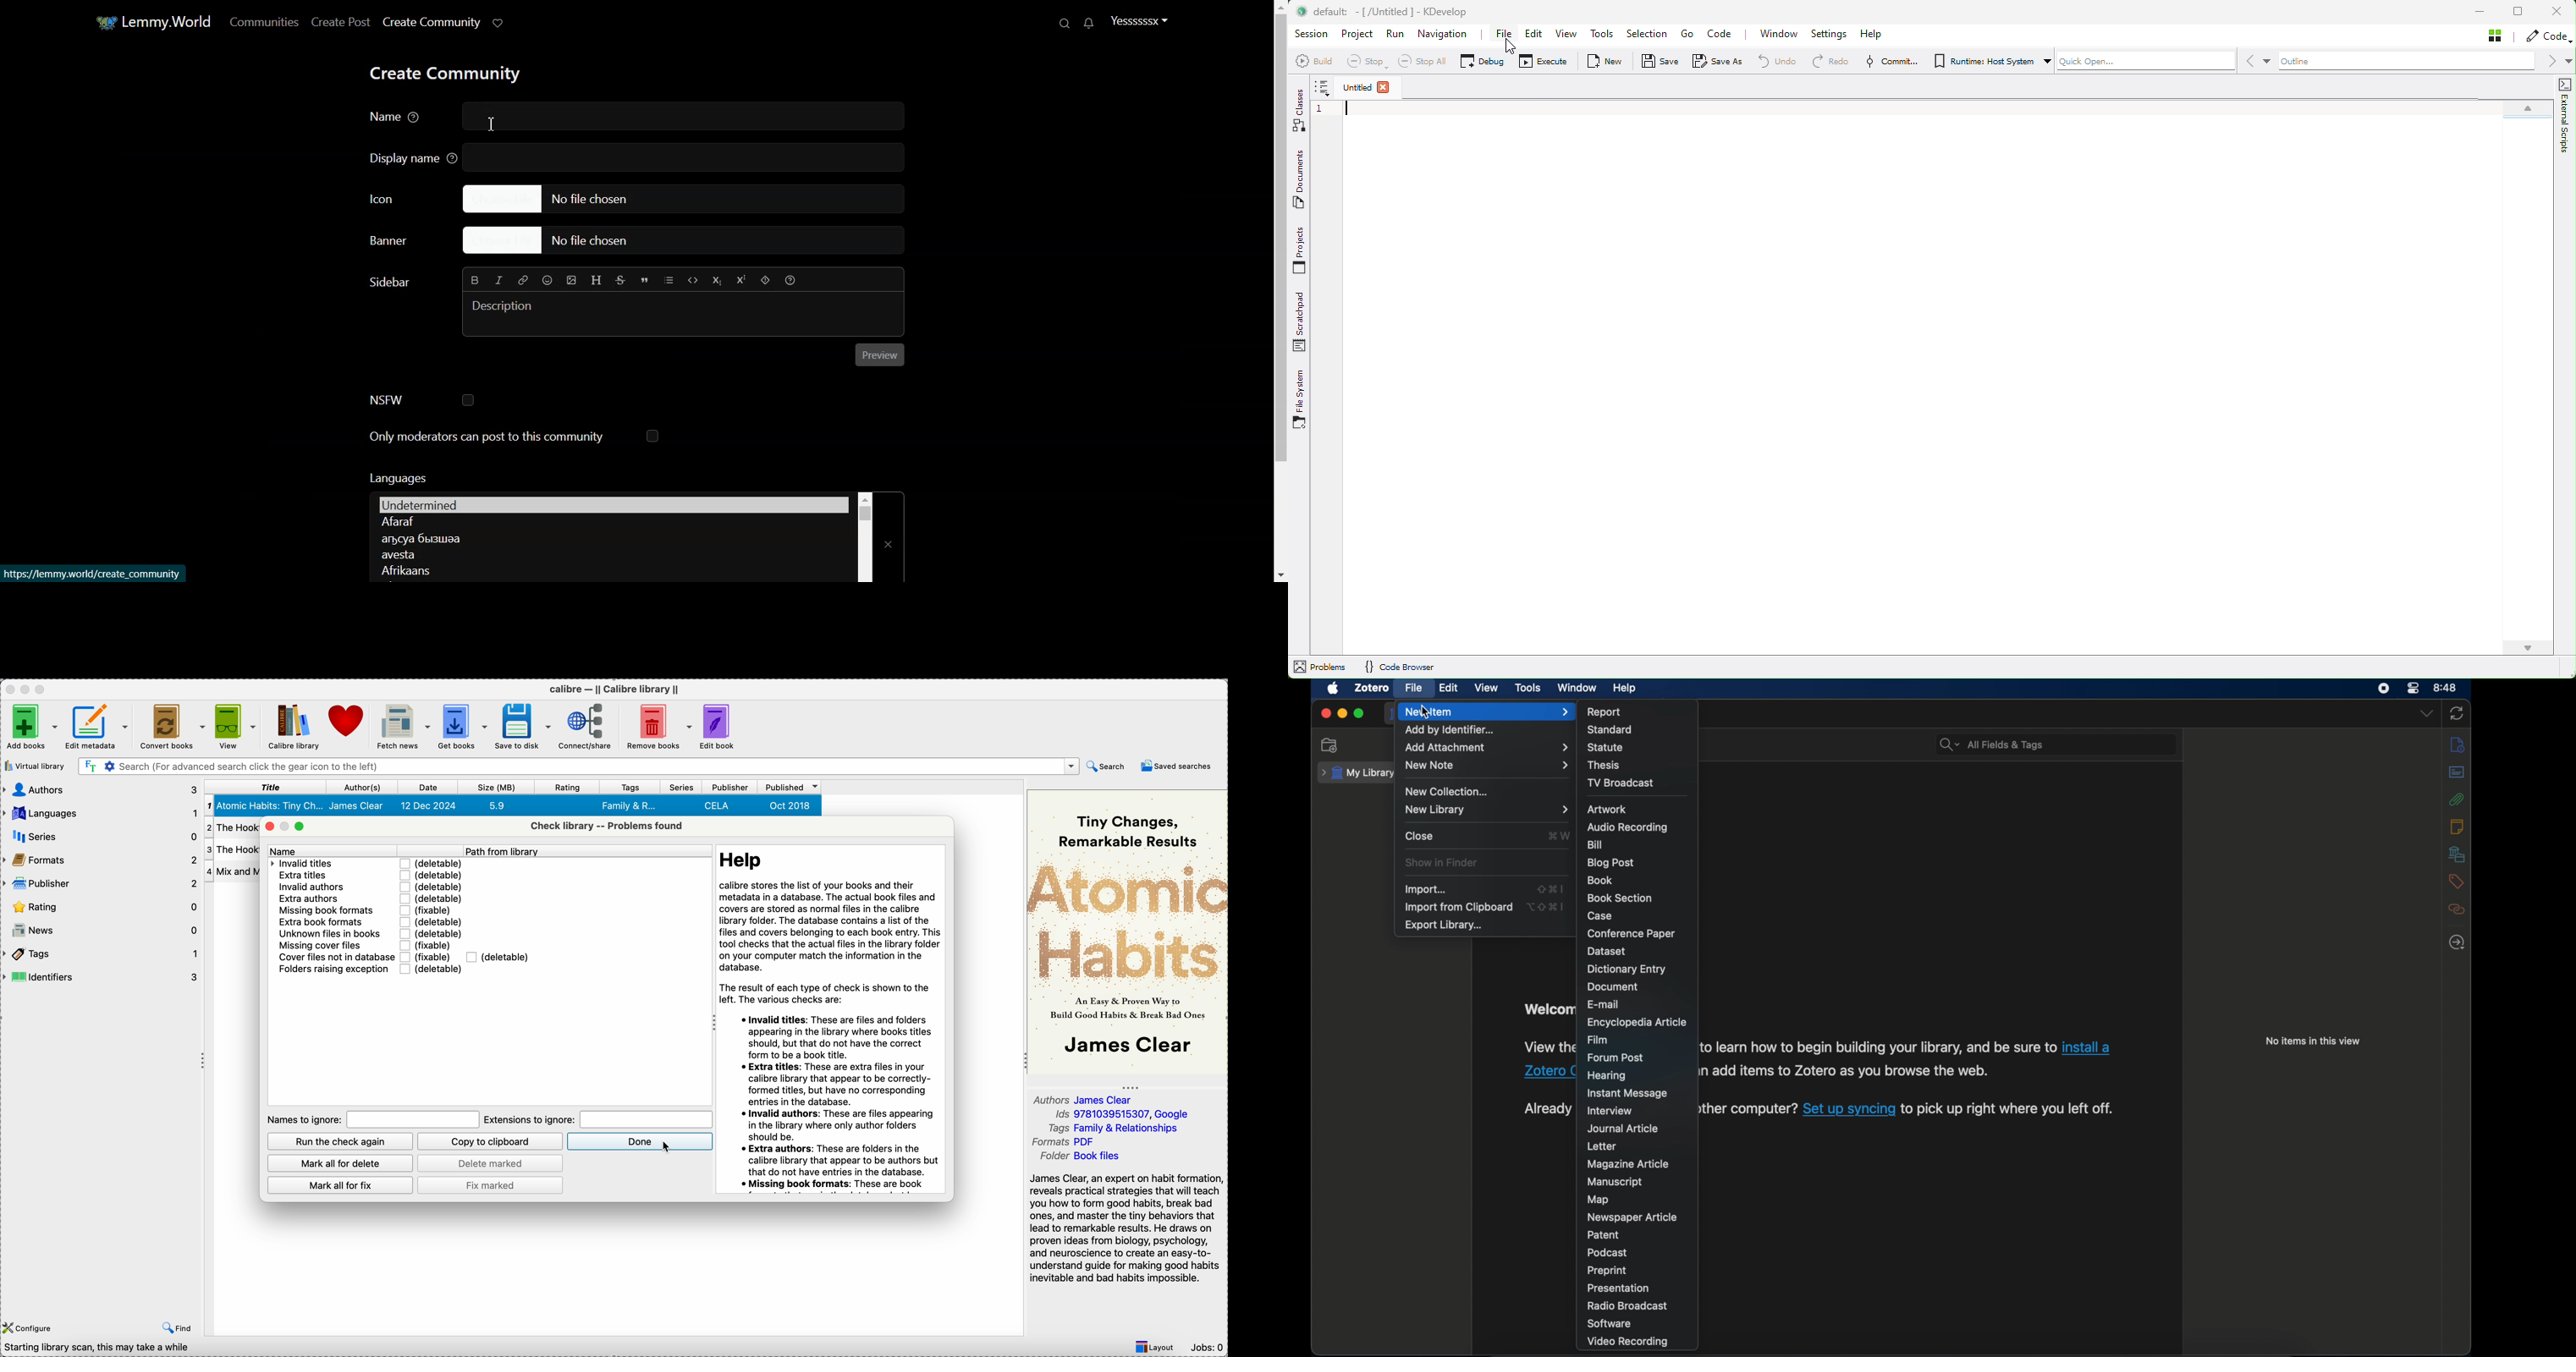 The image size is (2576, 1372). I want to click on second book, so click(228, 830).